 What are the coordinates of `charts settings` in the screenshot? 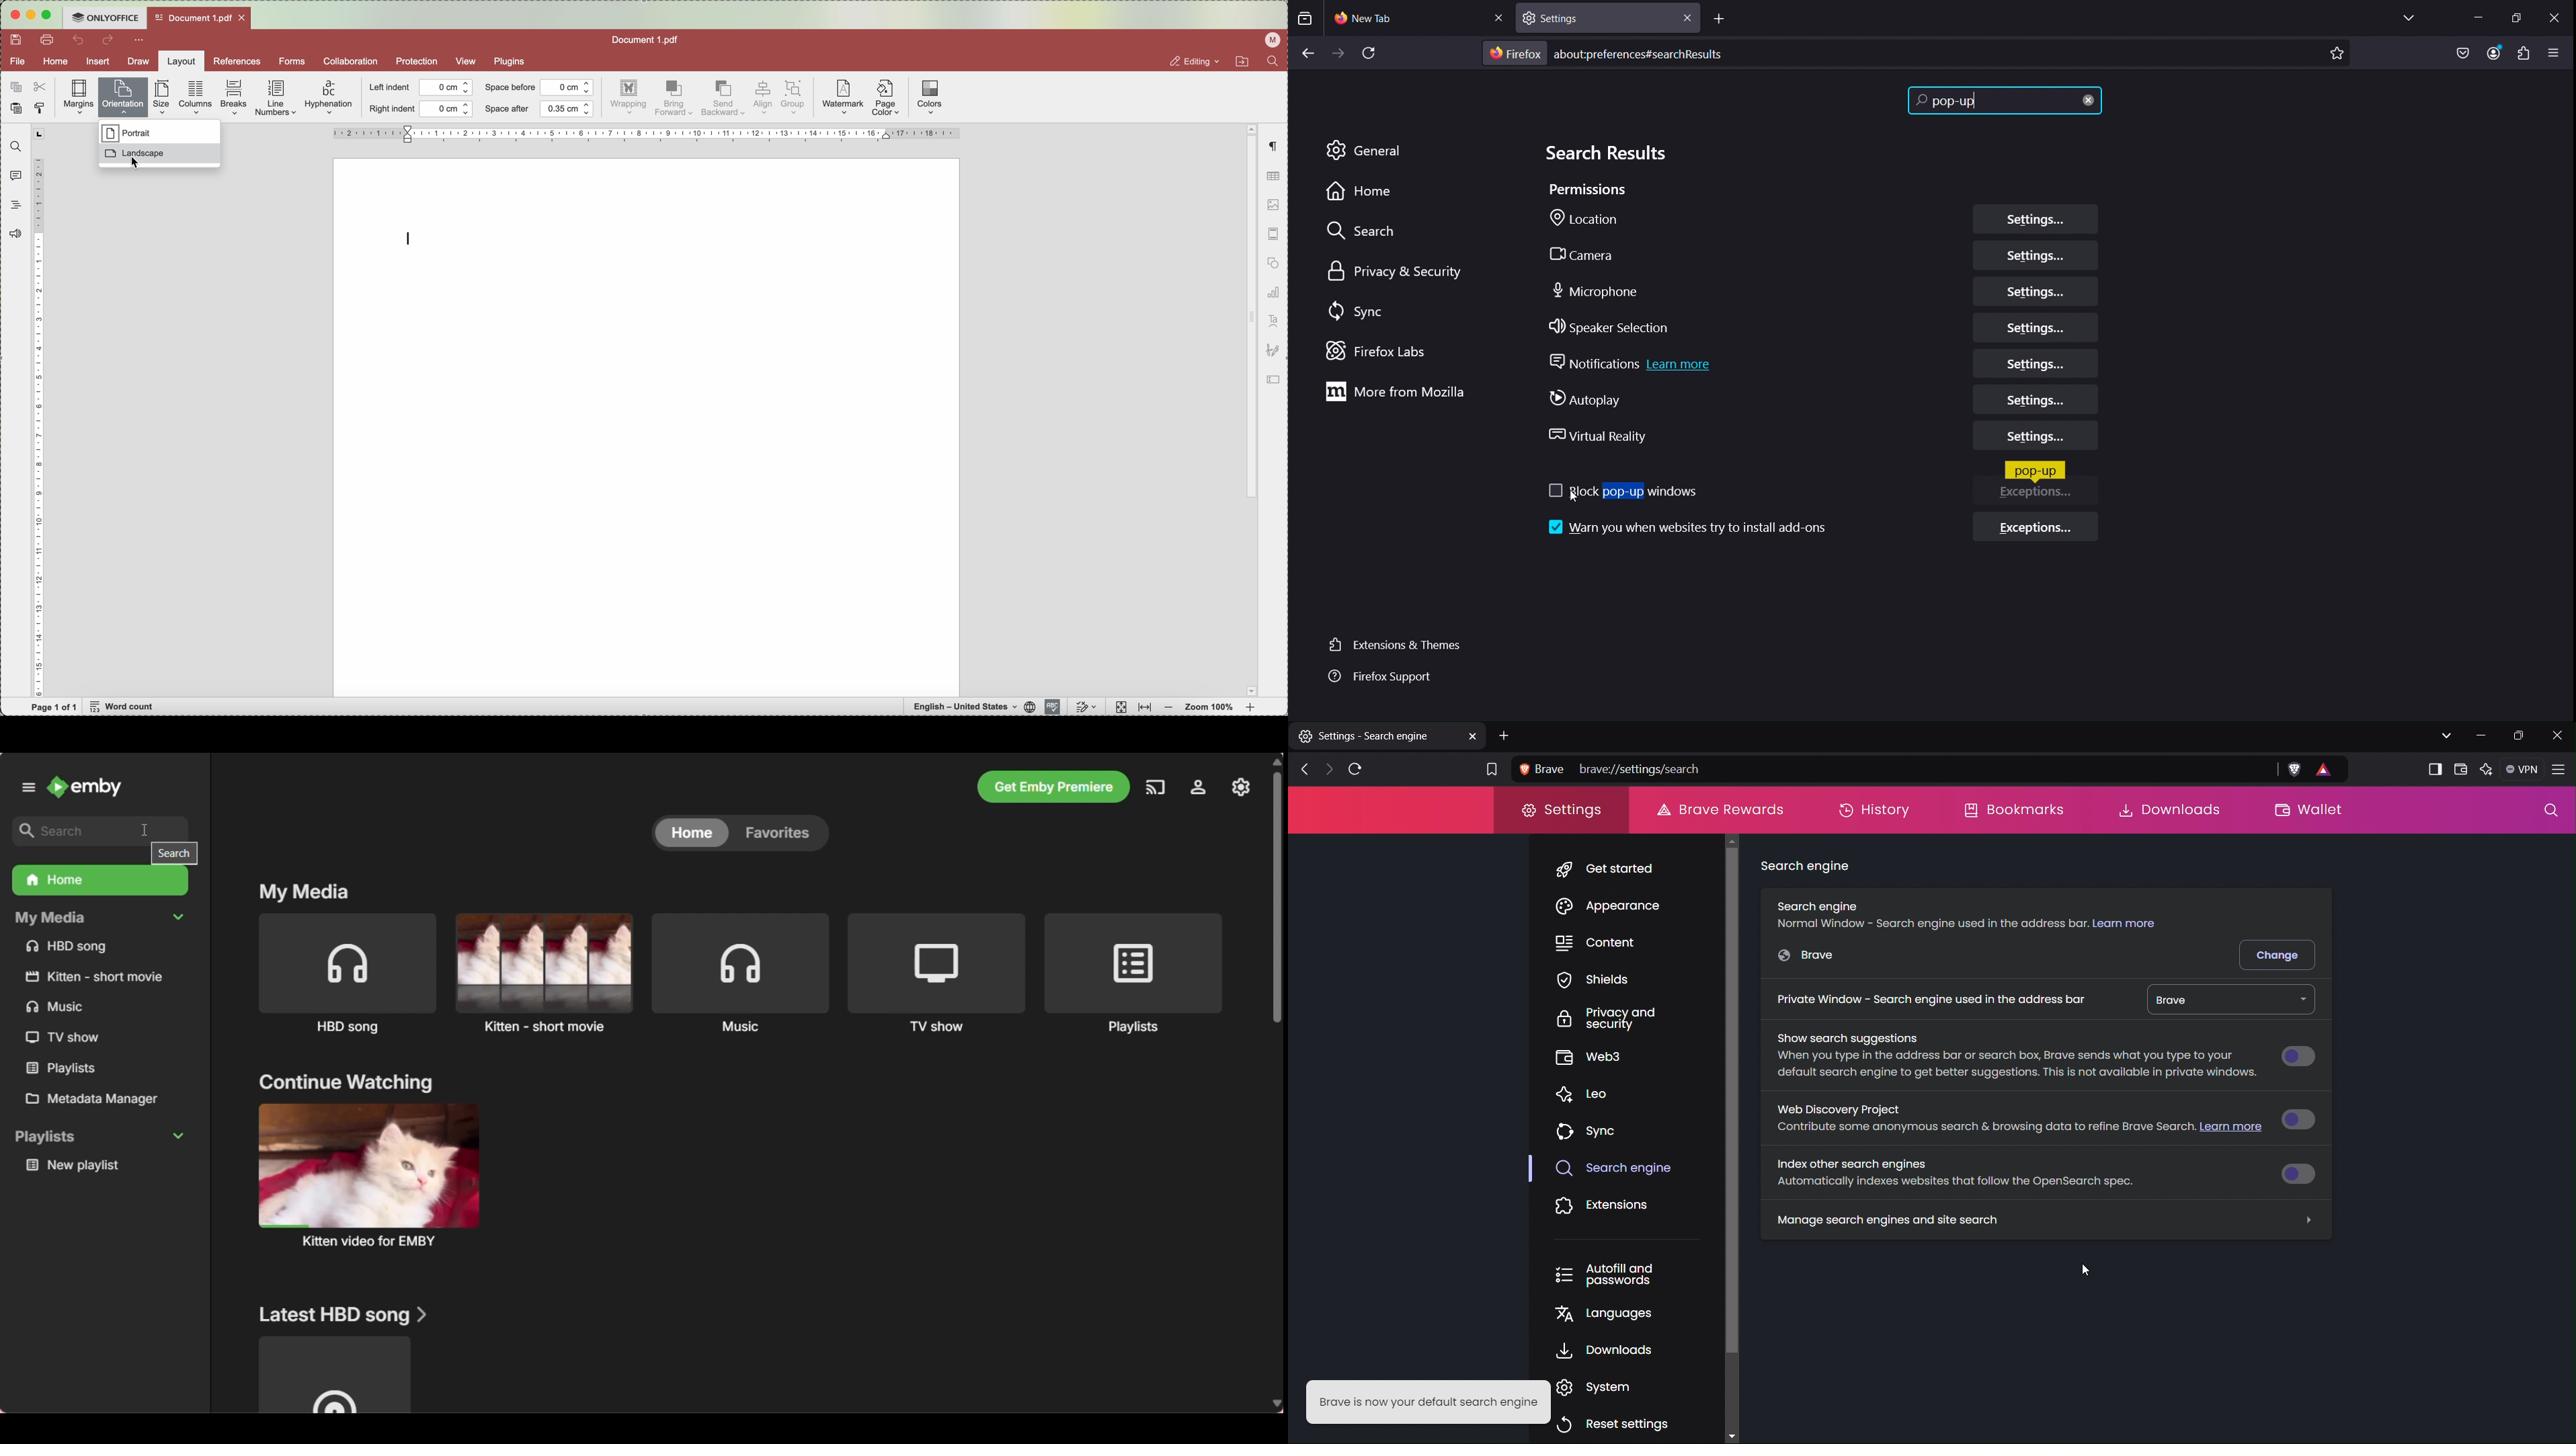 It's located at (1273, 293).